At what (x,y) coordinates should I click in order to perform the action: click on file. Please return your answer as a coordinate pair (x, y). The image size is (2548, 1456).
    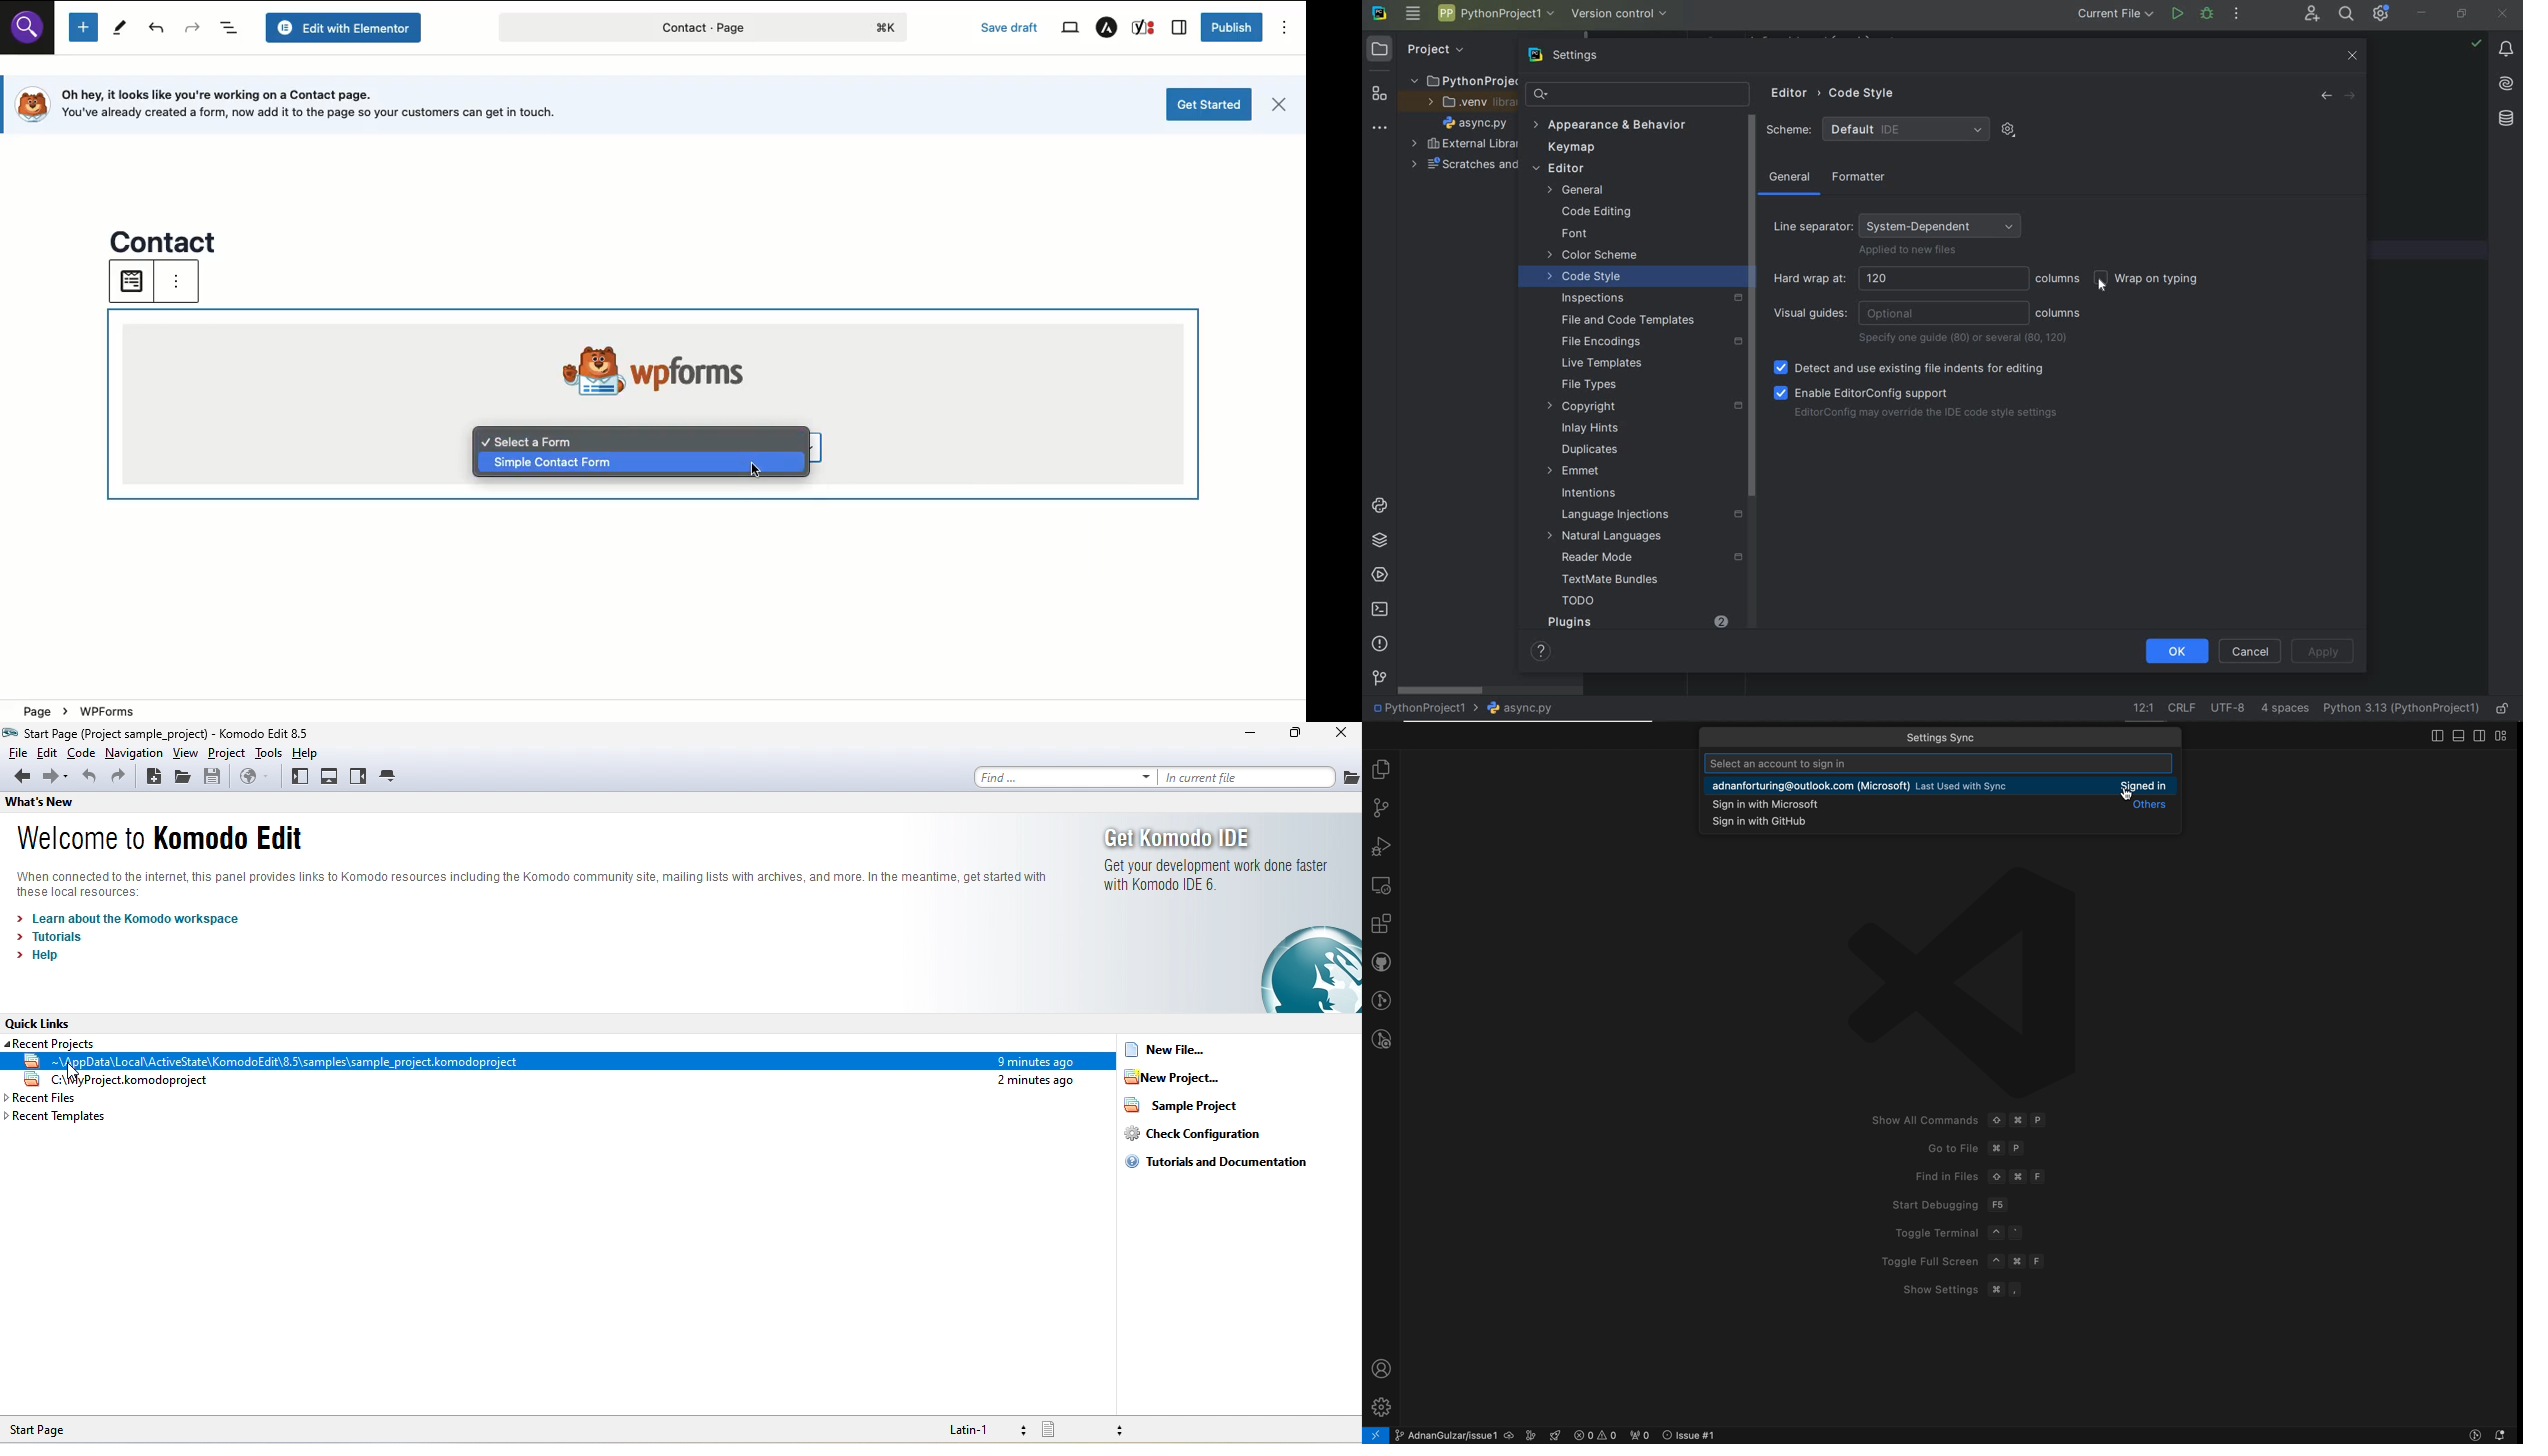
    Looking at the image, I should click on (17, 754).